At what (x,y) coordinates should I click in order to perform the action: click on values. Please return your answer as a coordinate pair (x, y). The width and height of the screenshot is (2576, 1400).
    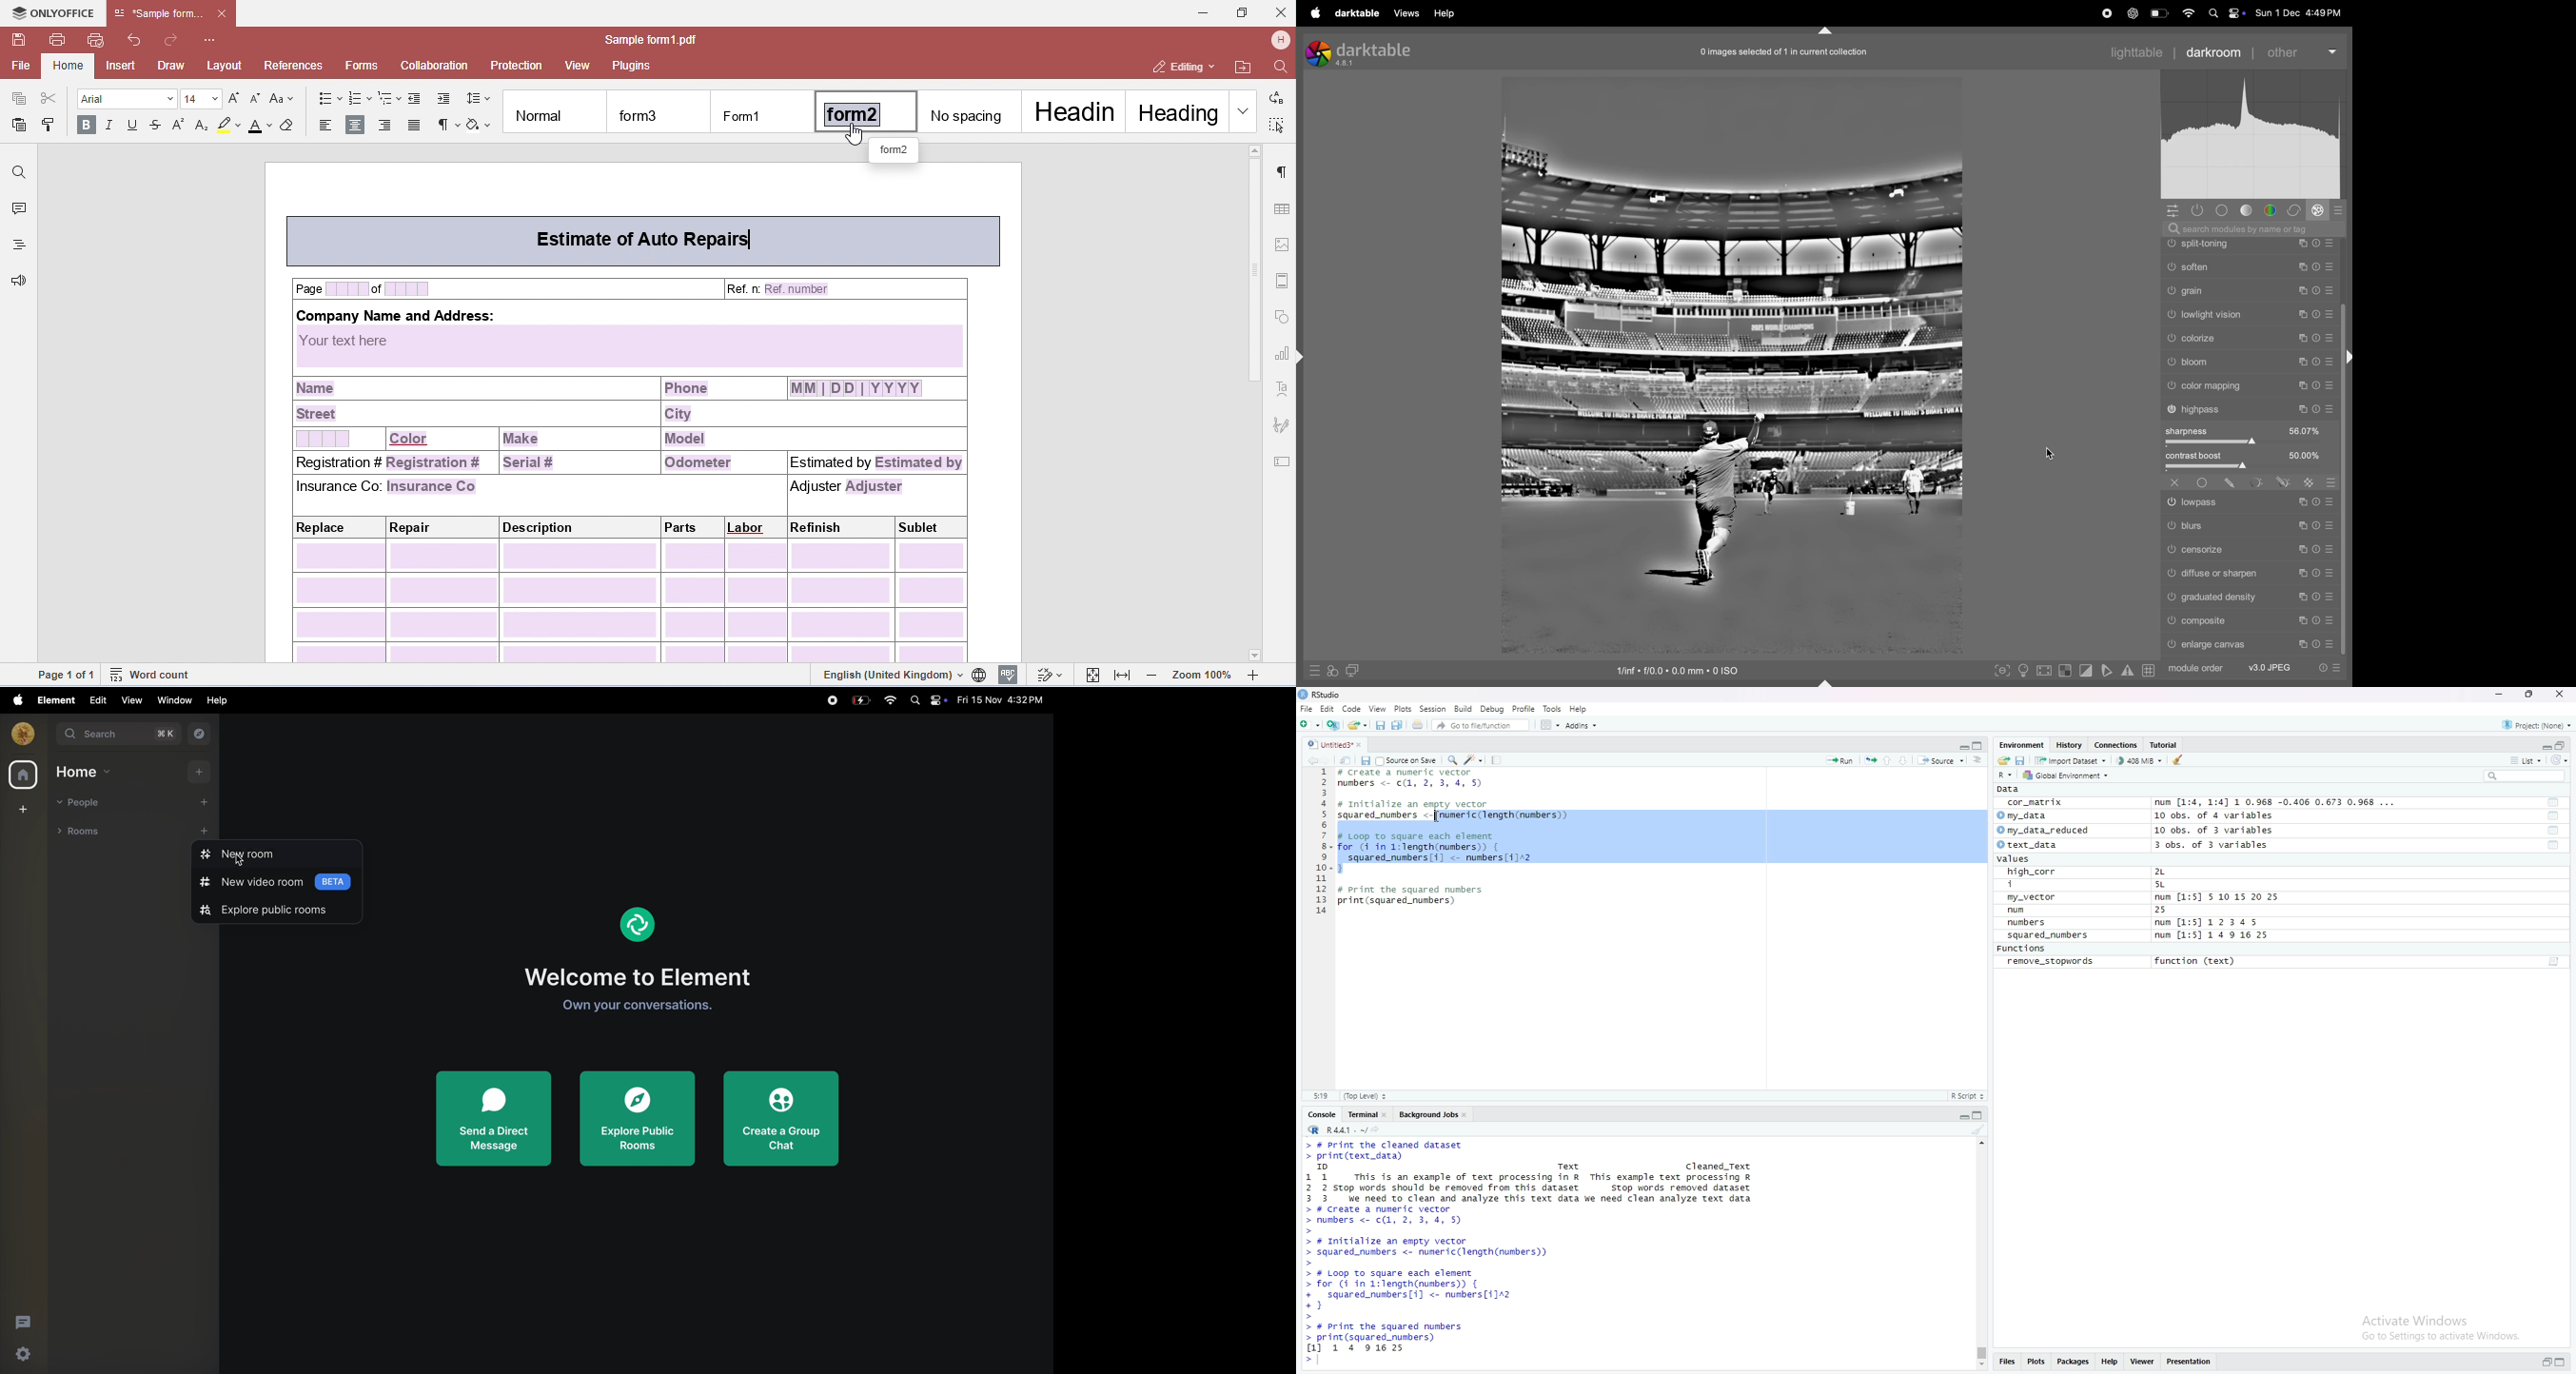
    Looking at the image, I should click on (2018, 860).